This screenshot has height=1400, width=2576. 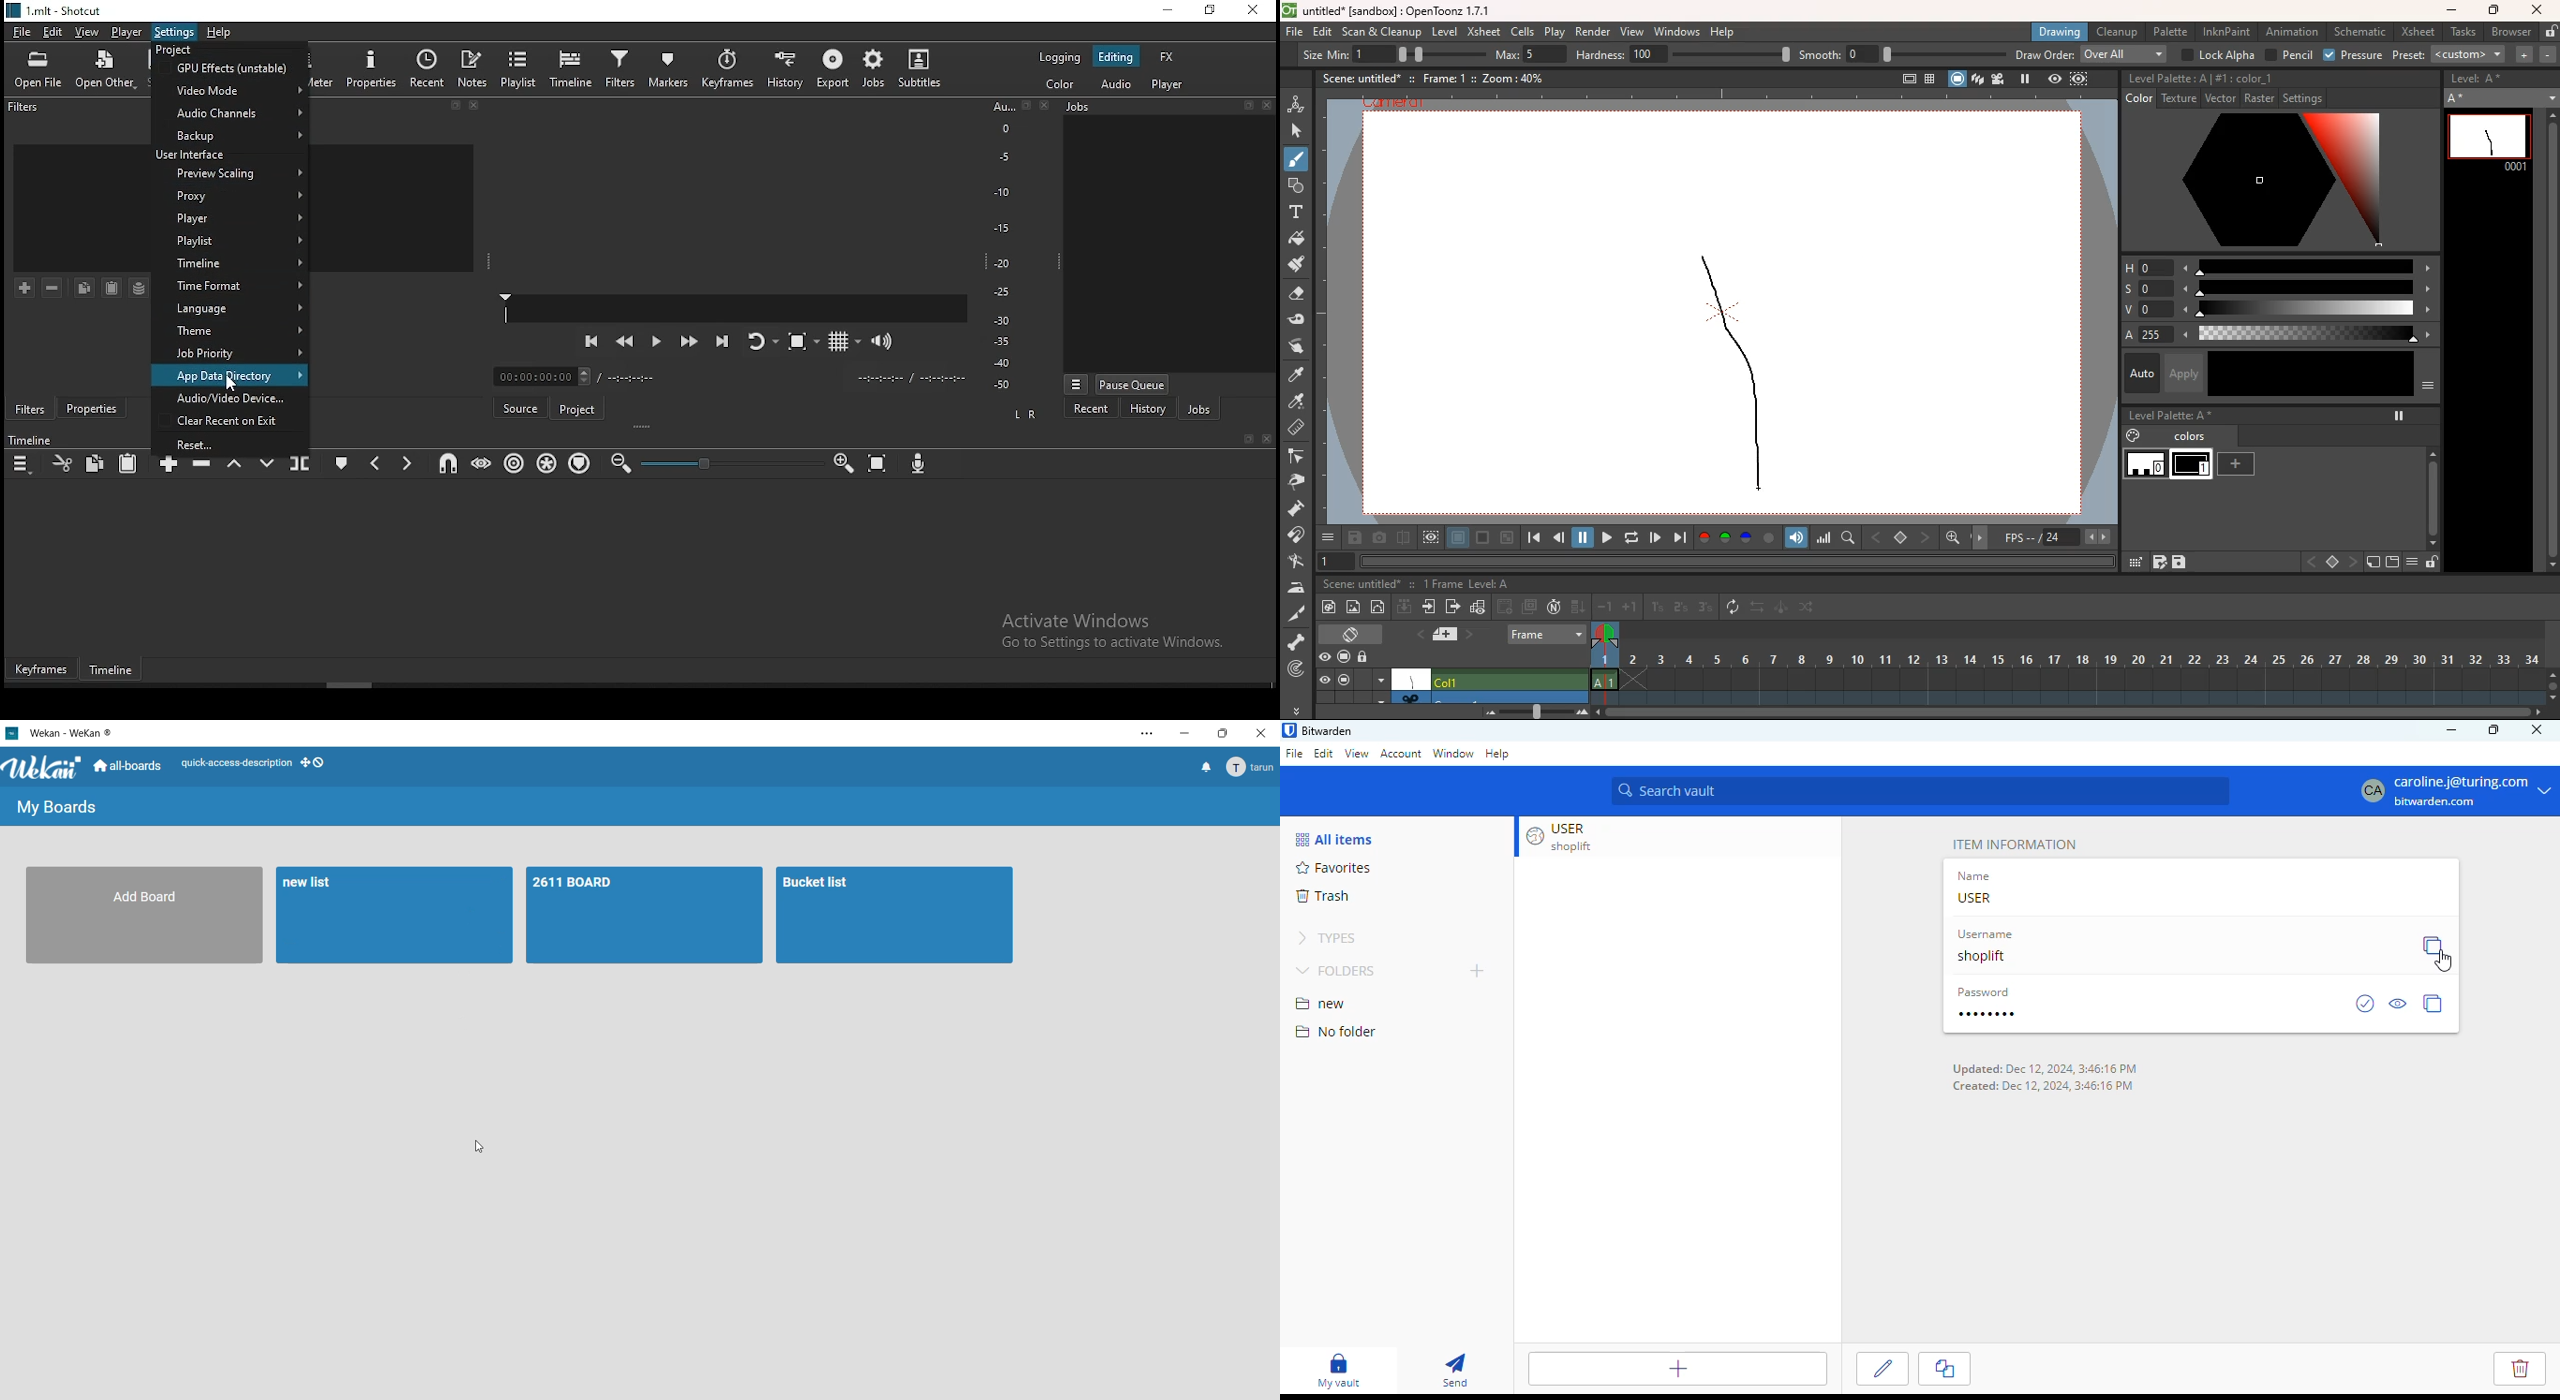 I want to click on backup, so click(x=231, y=135).